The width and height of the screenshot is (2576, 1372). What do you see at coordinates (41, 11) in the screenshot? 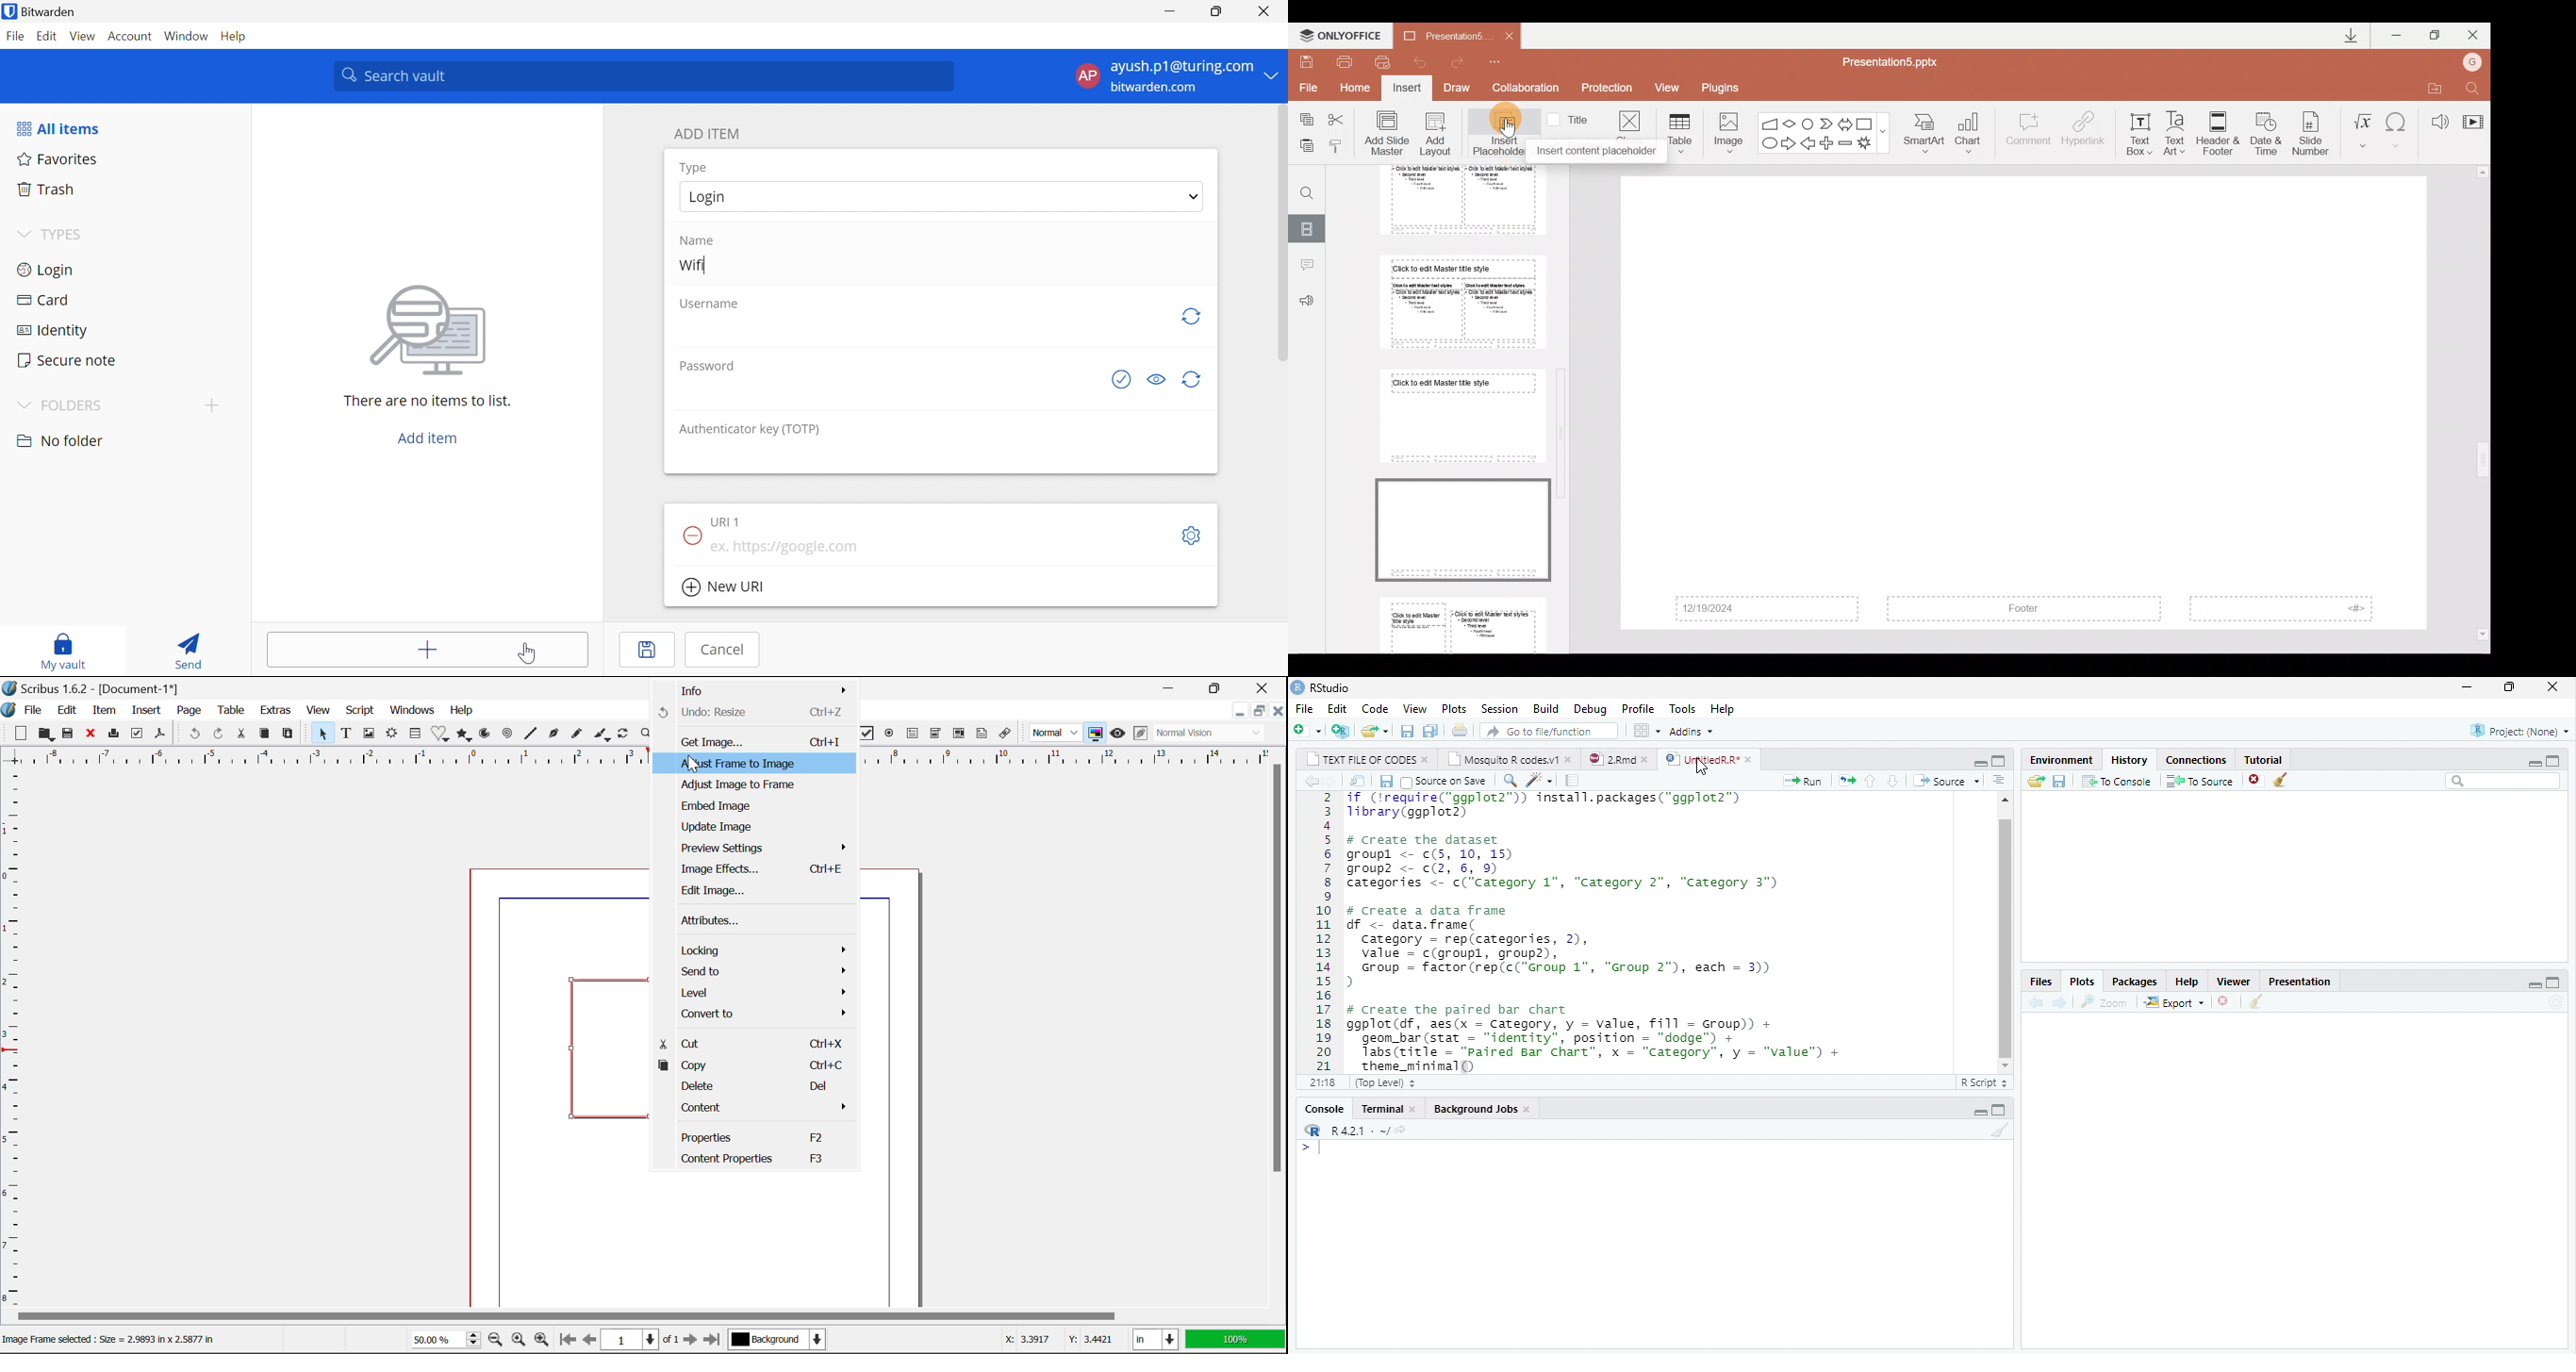
I see `Bitwarden` at bounding box center [41, 11].